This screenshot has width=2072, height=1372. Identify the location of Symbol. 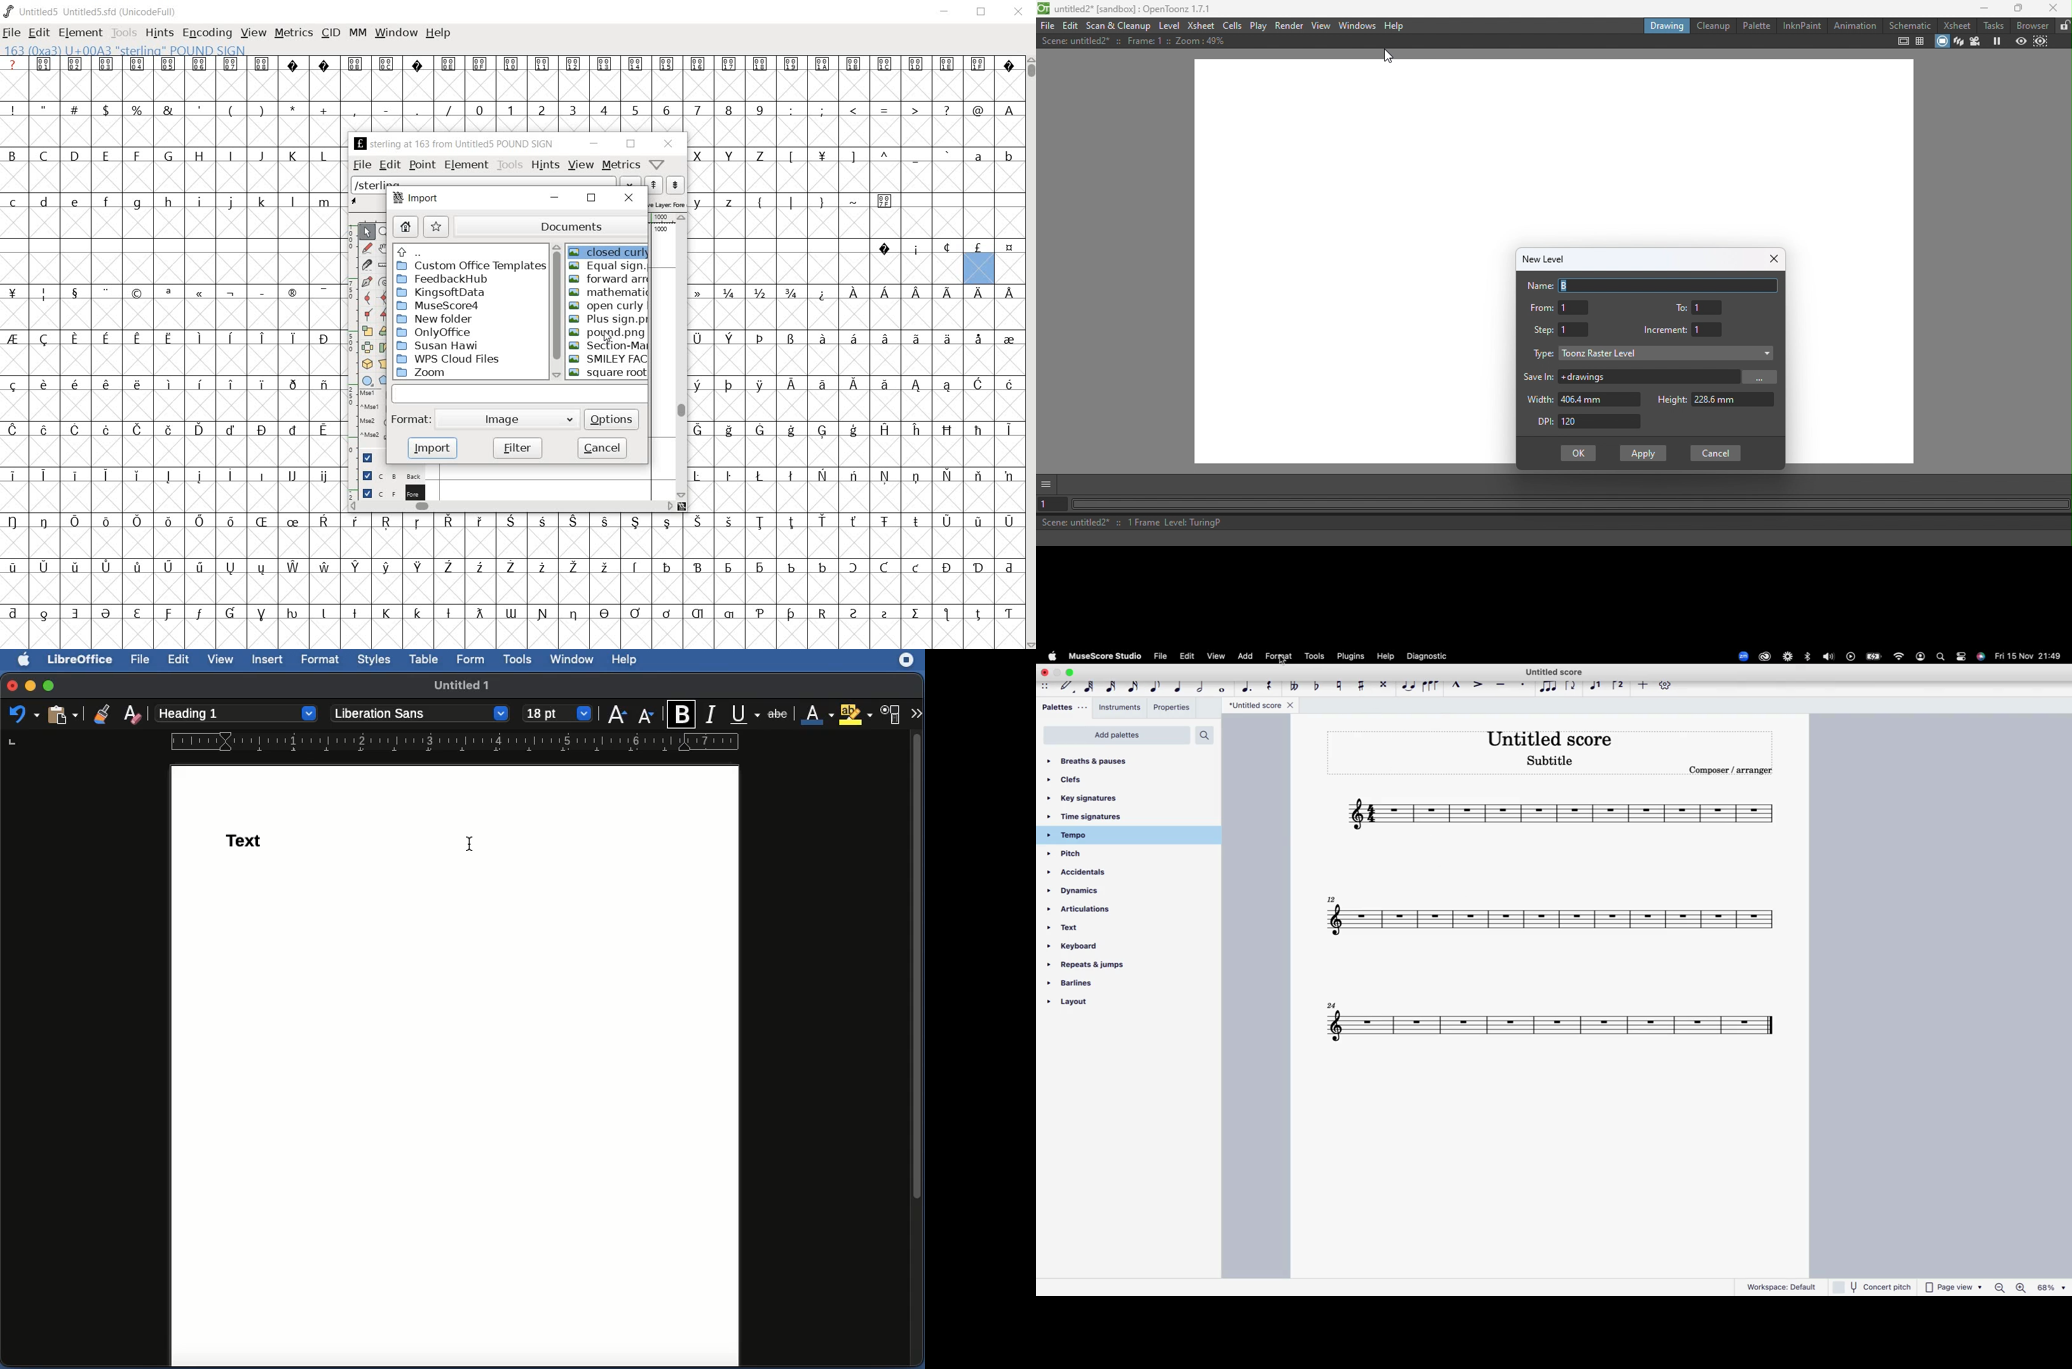
(42, 386).